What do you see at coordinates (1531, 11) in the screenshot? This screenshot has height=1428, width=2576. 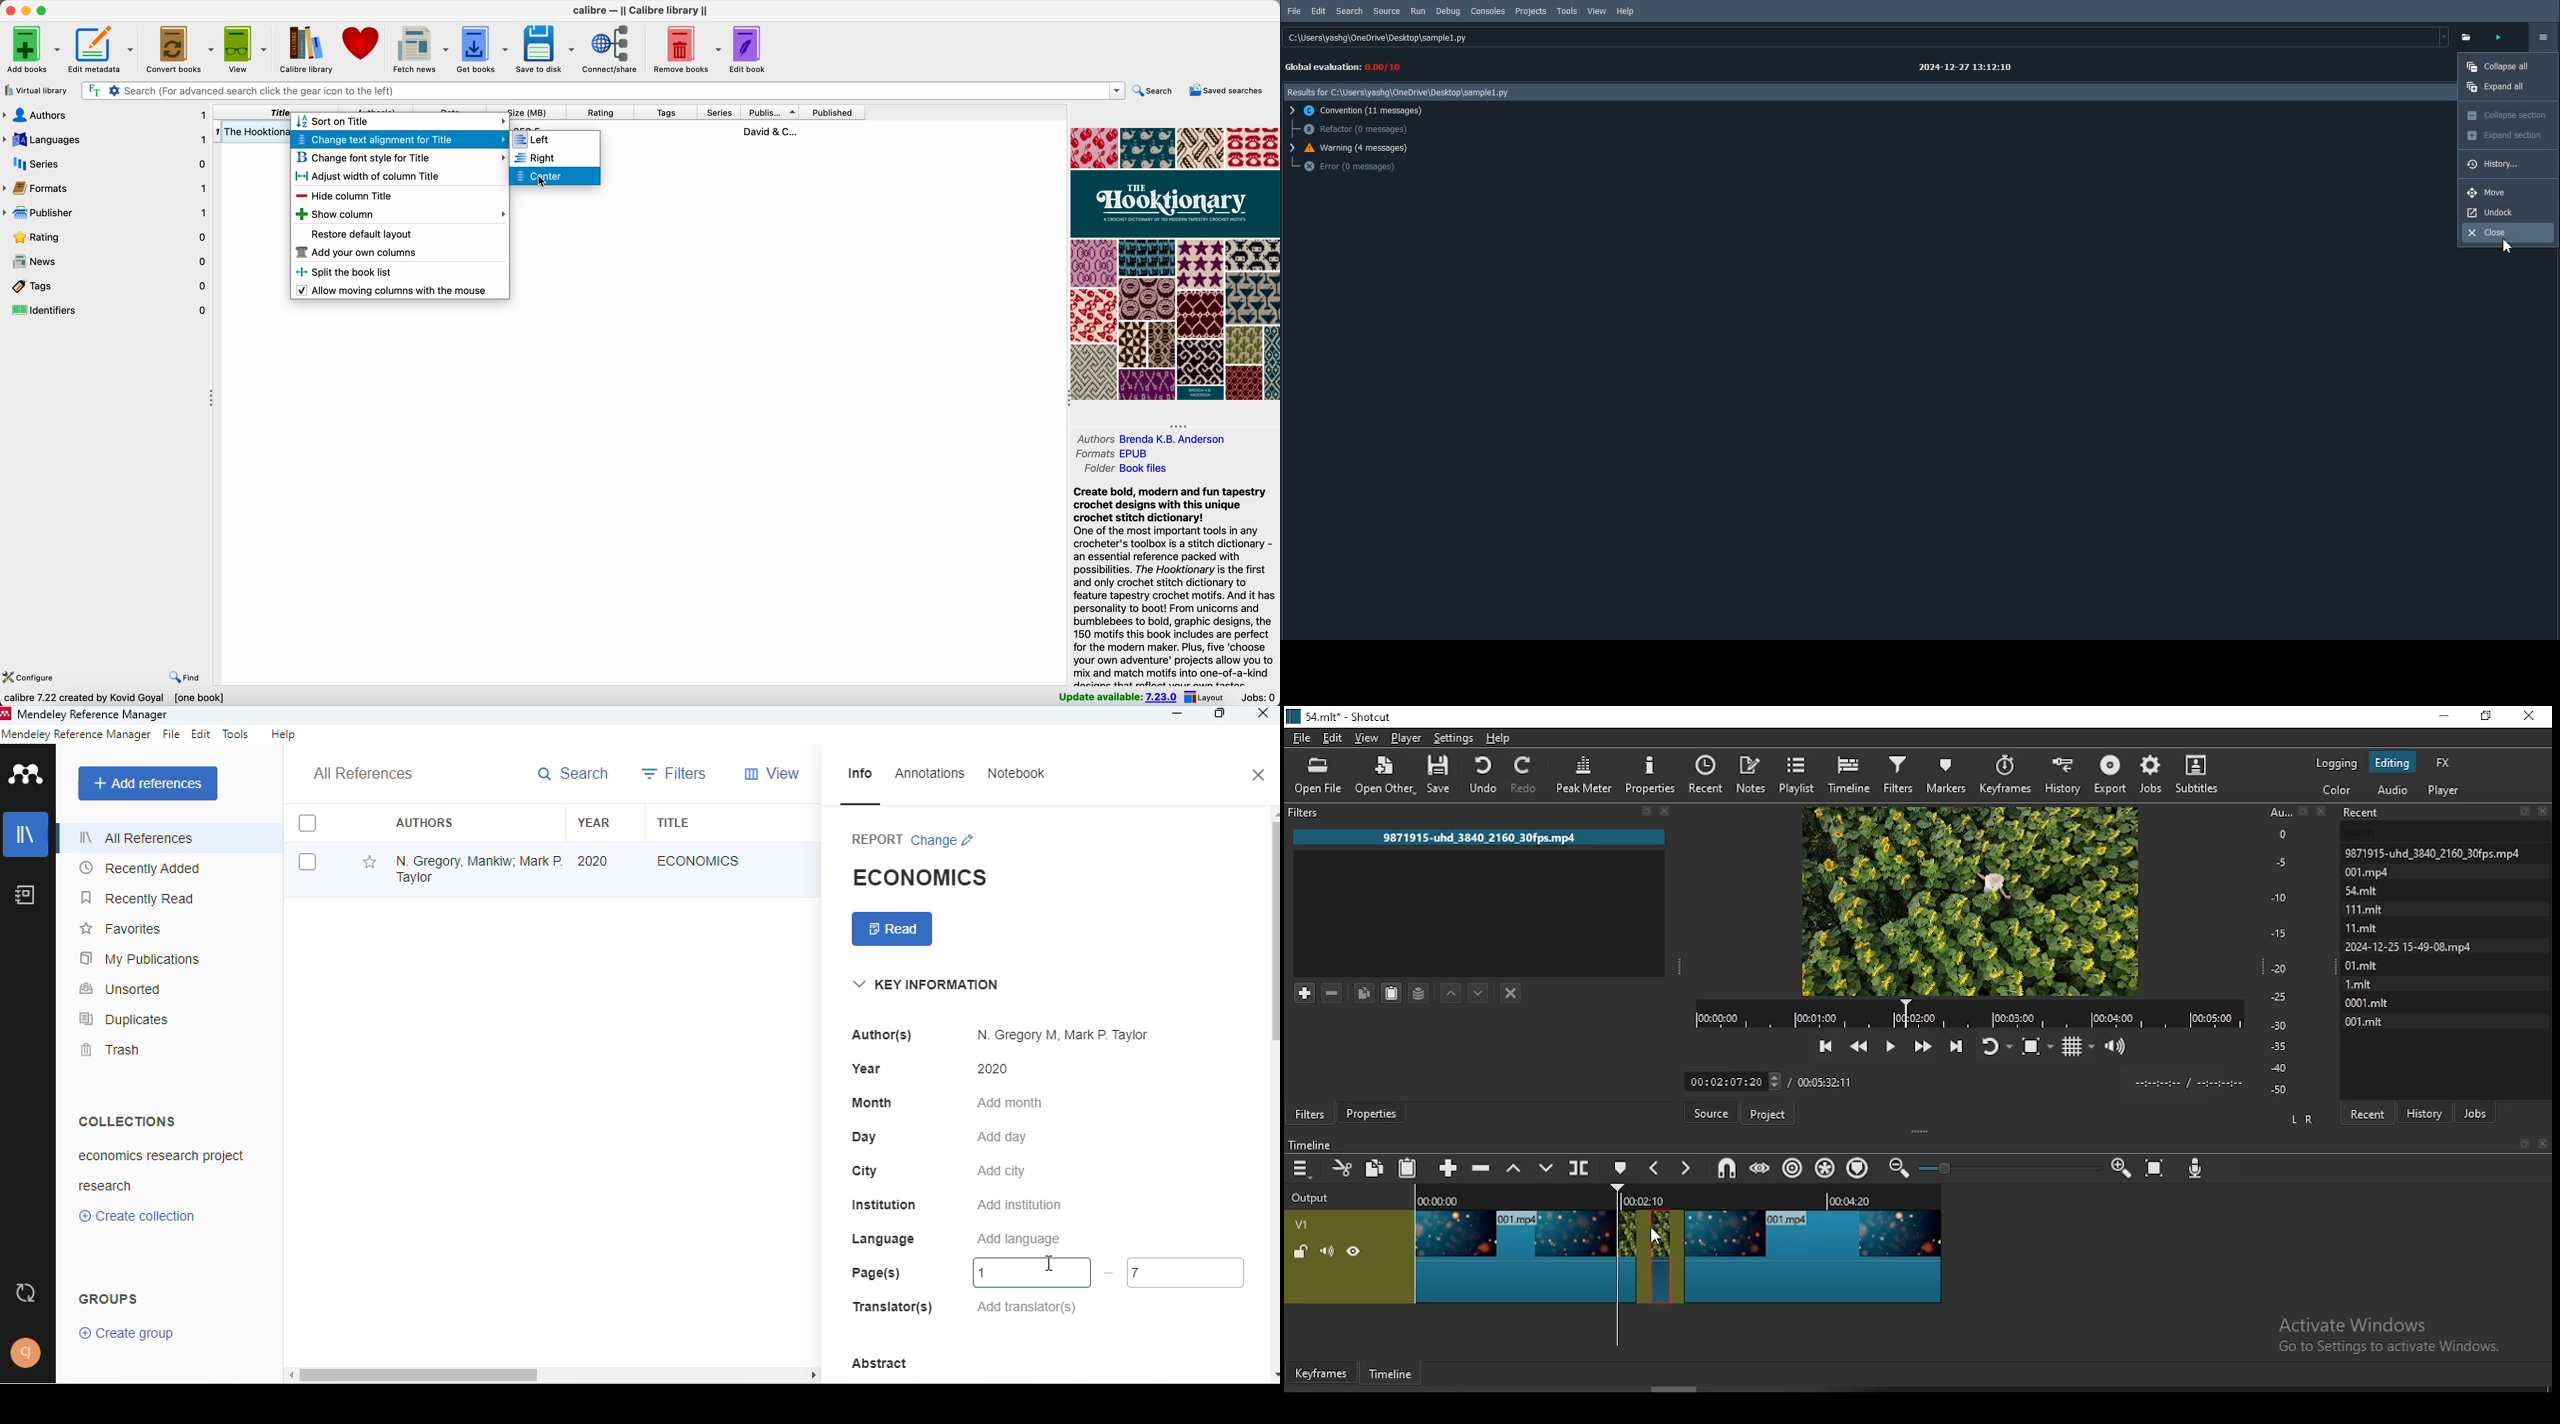 I see `Projects` at bounding box center [1531, 11].